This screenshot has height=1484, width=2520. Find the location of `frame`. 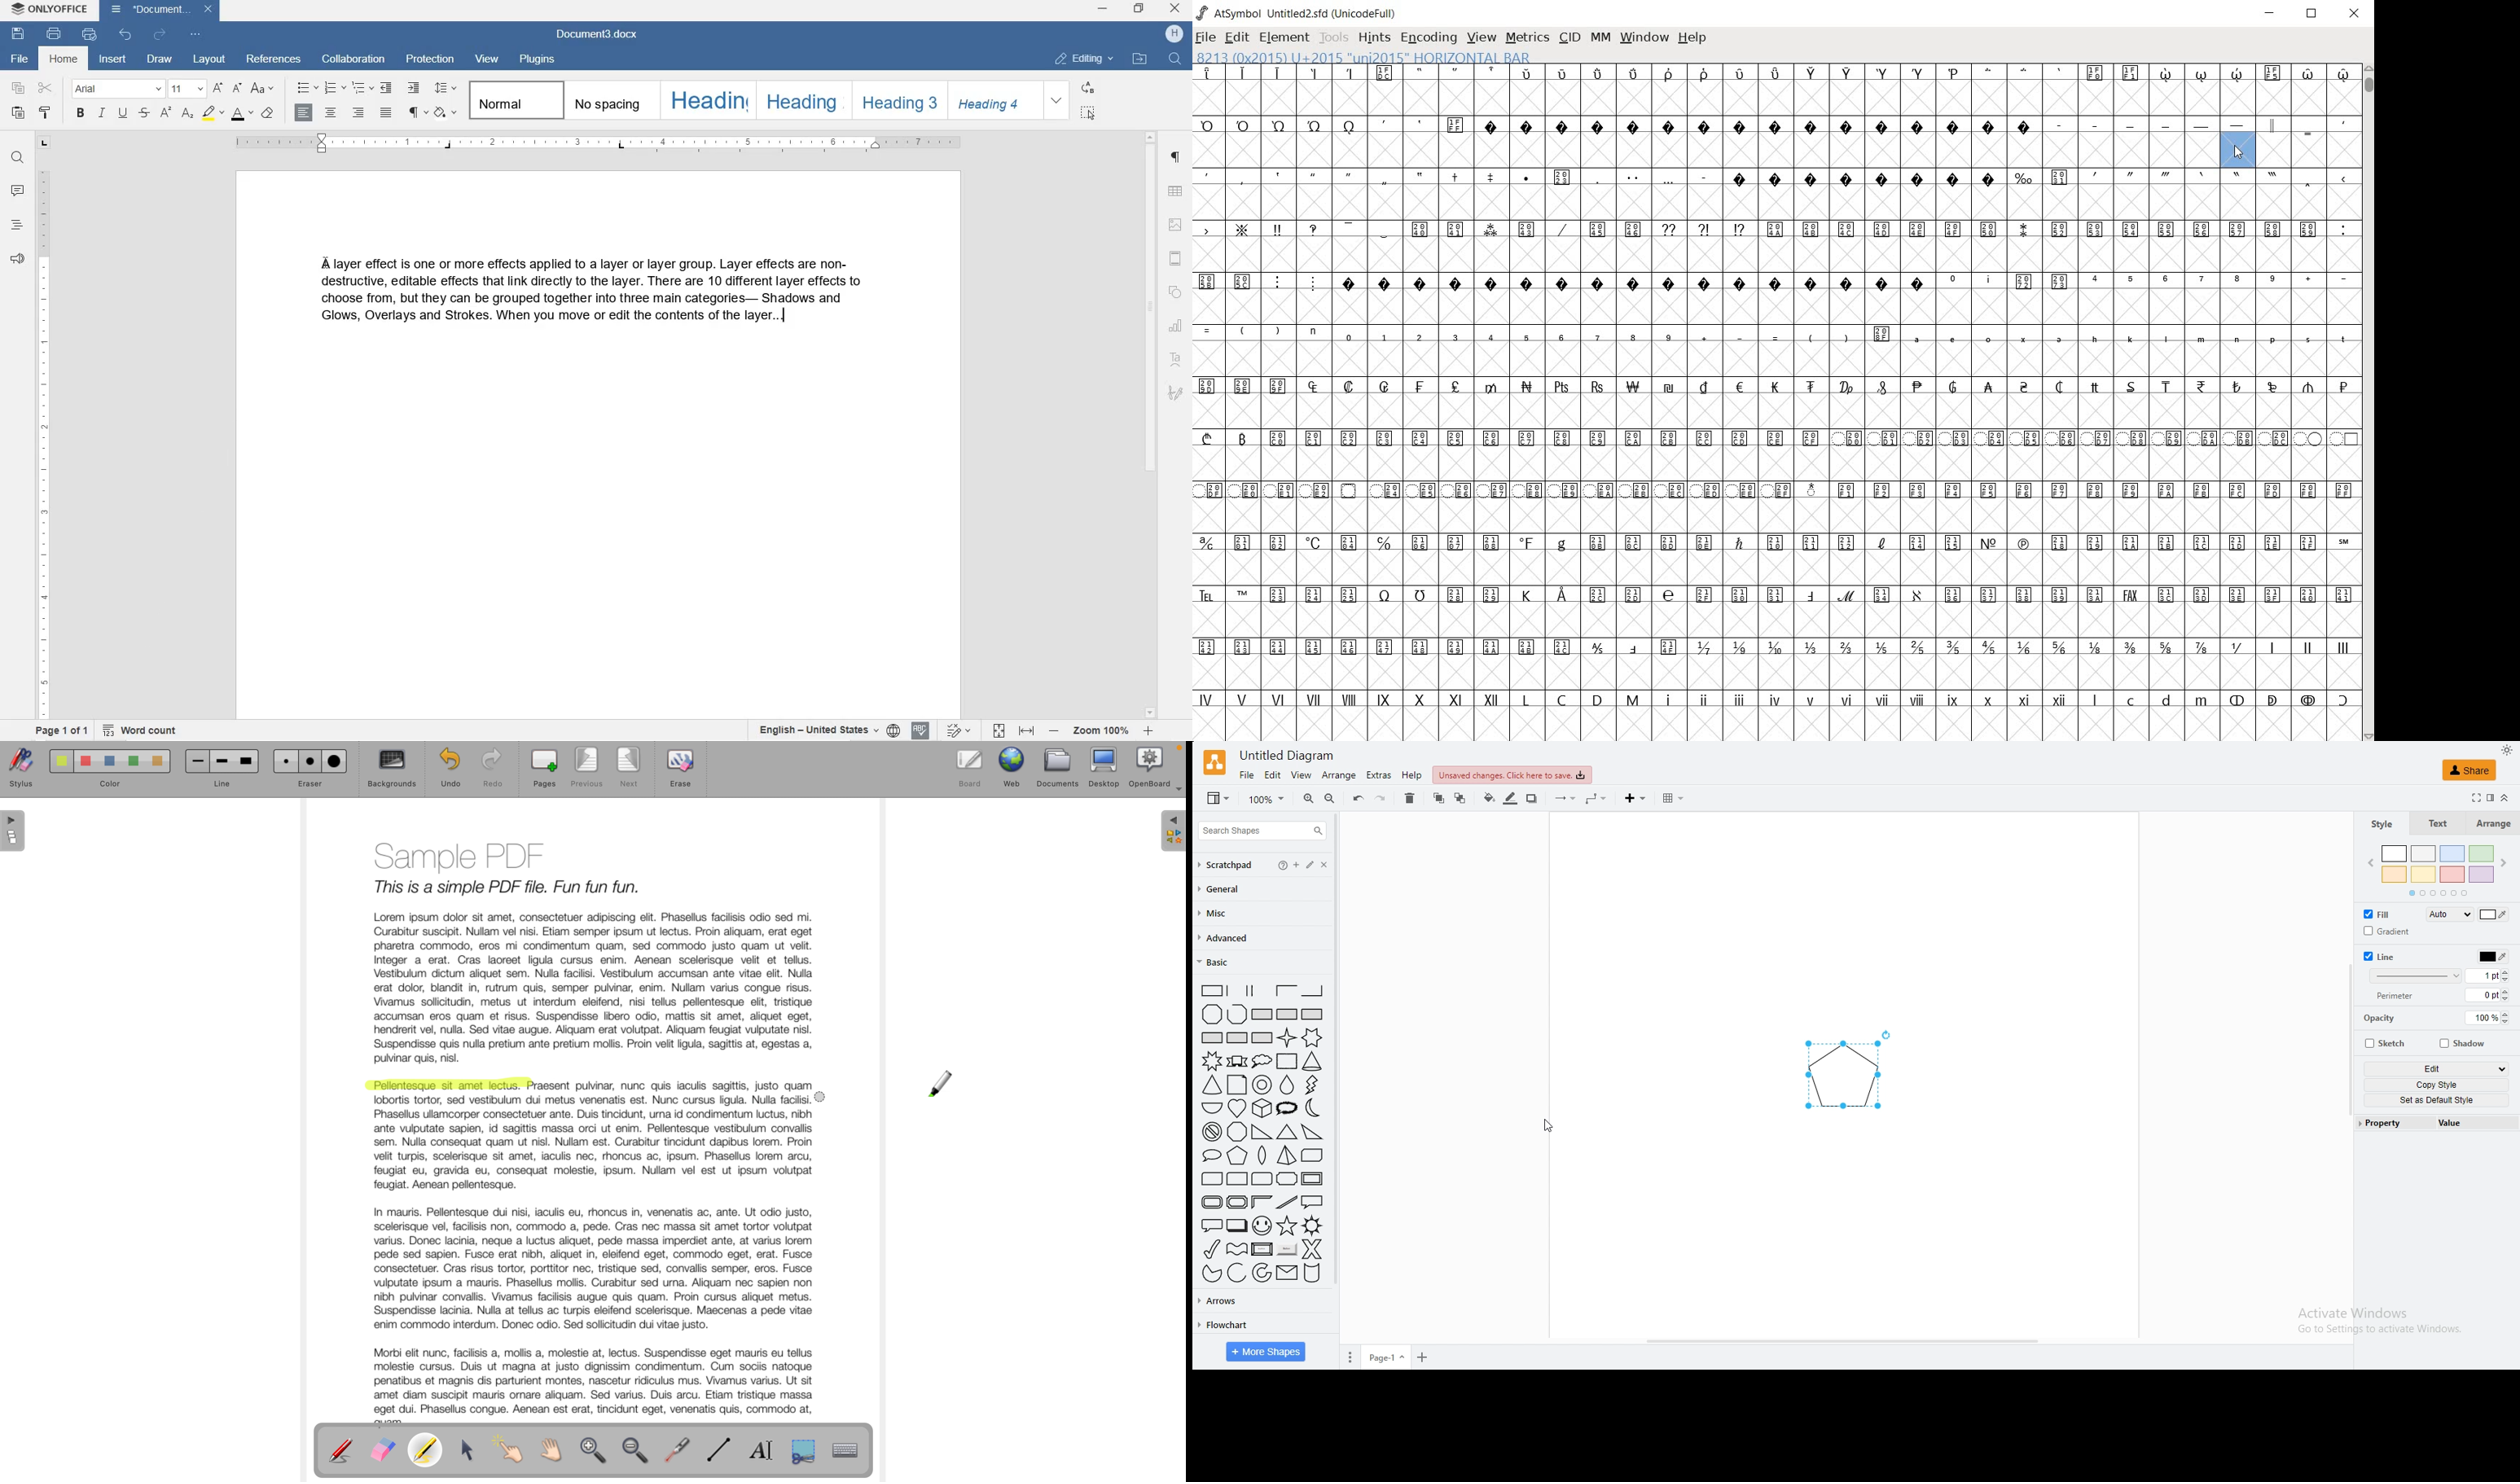

frame is located at coordinates (1313, 1178).